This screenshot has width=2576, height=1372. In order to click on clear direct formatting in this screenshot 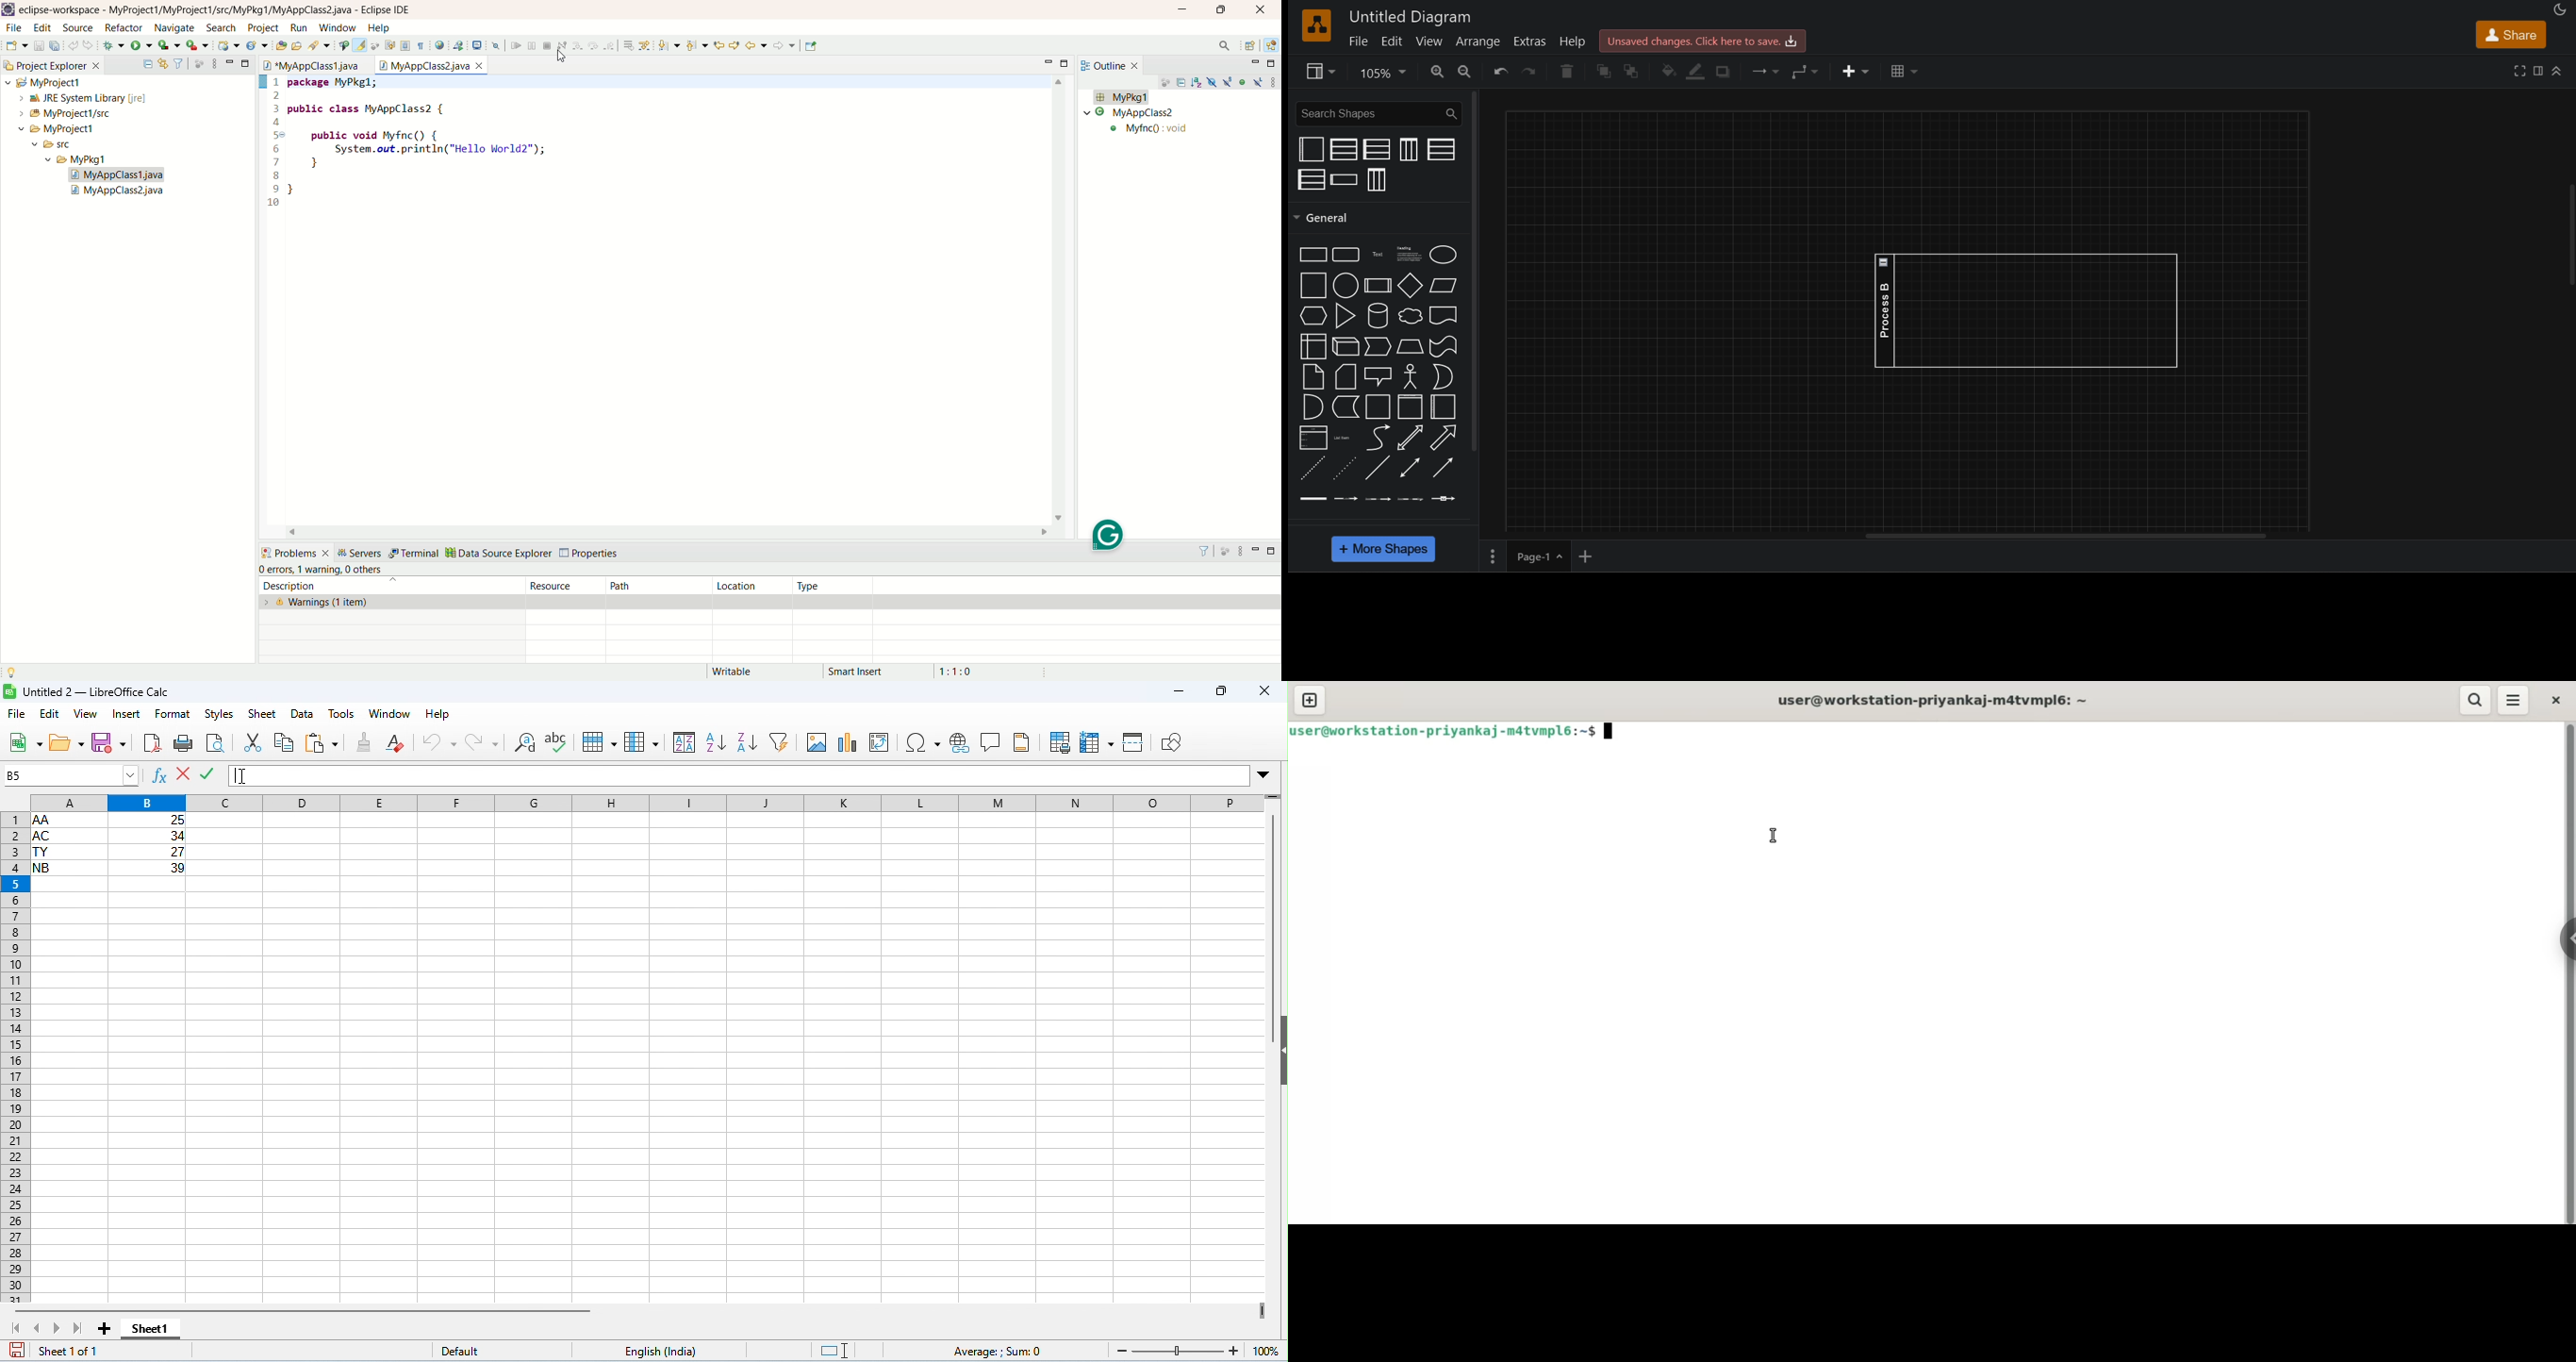, I will do `click(399, 742)`.